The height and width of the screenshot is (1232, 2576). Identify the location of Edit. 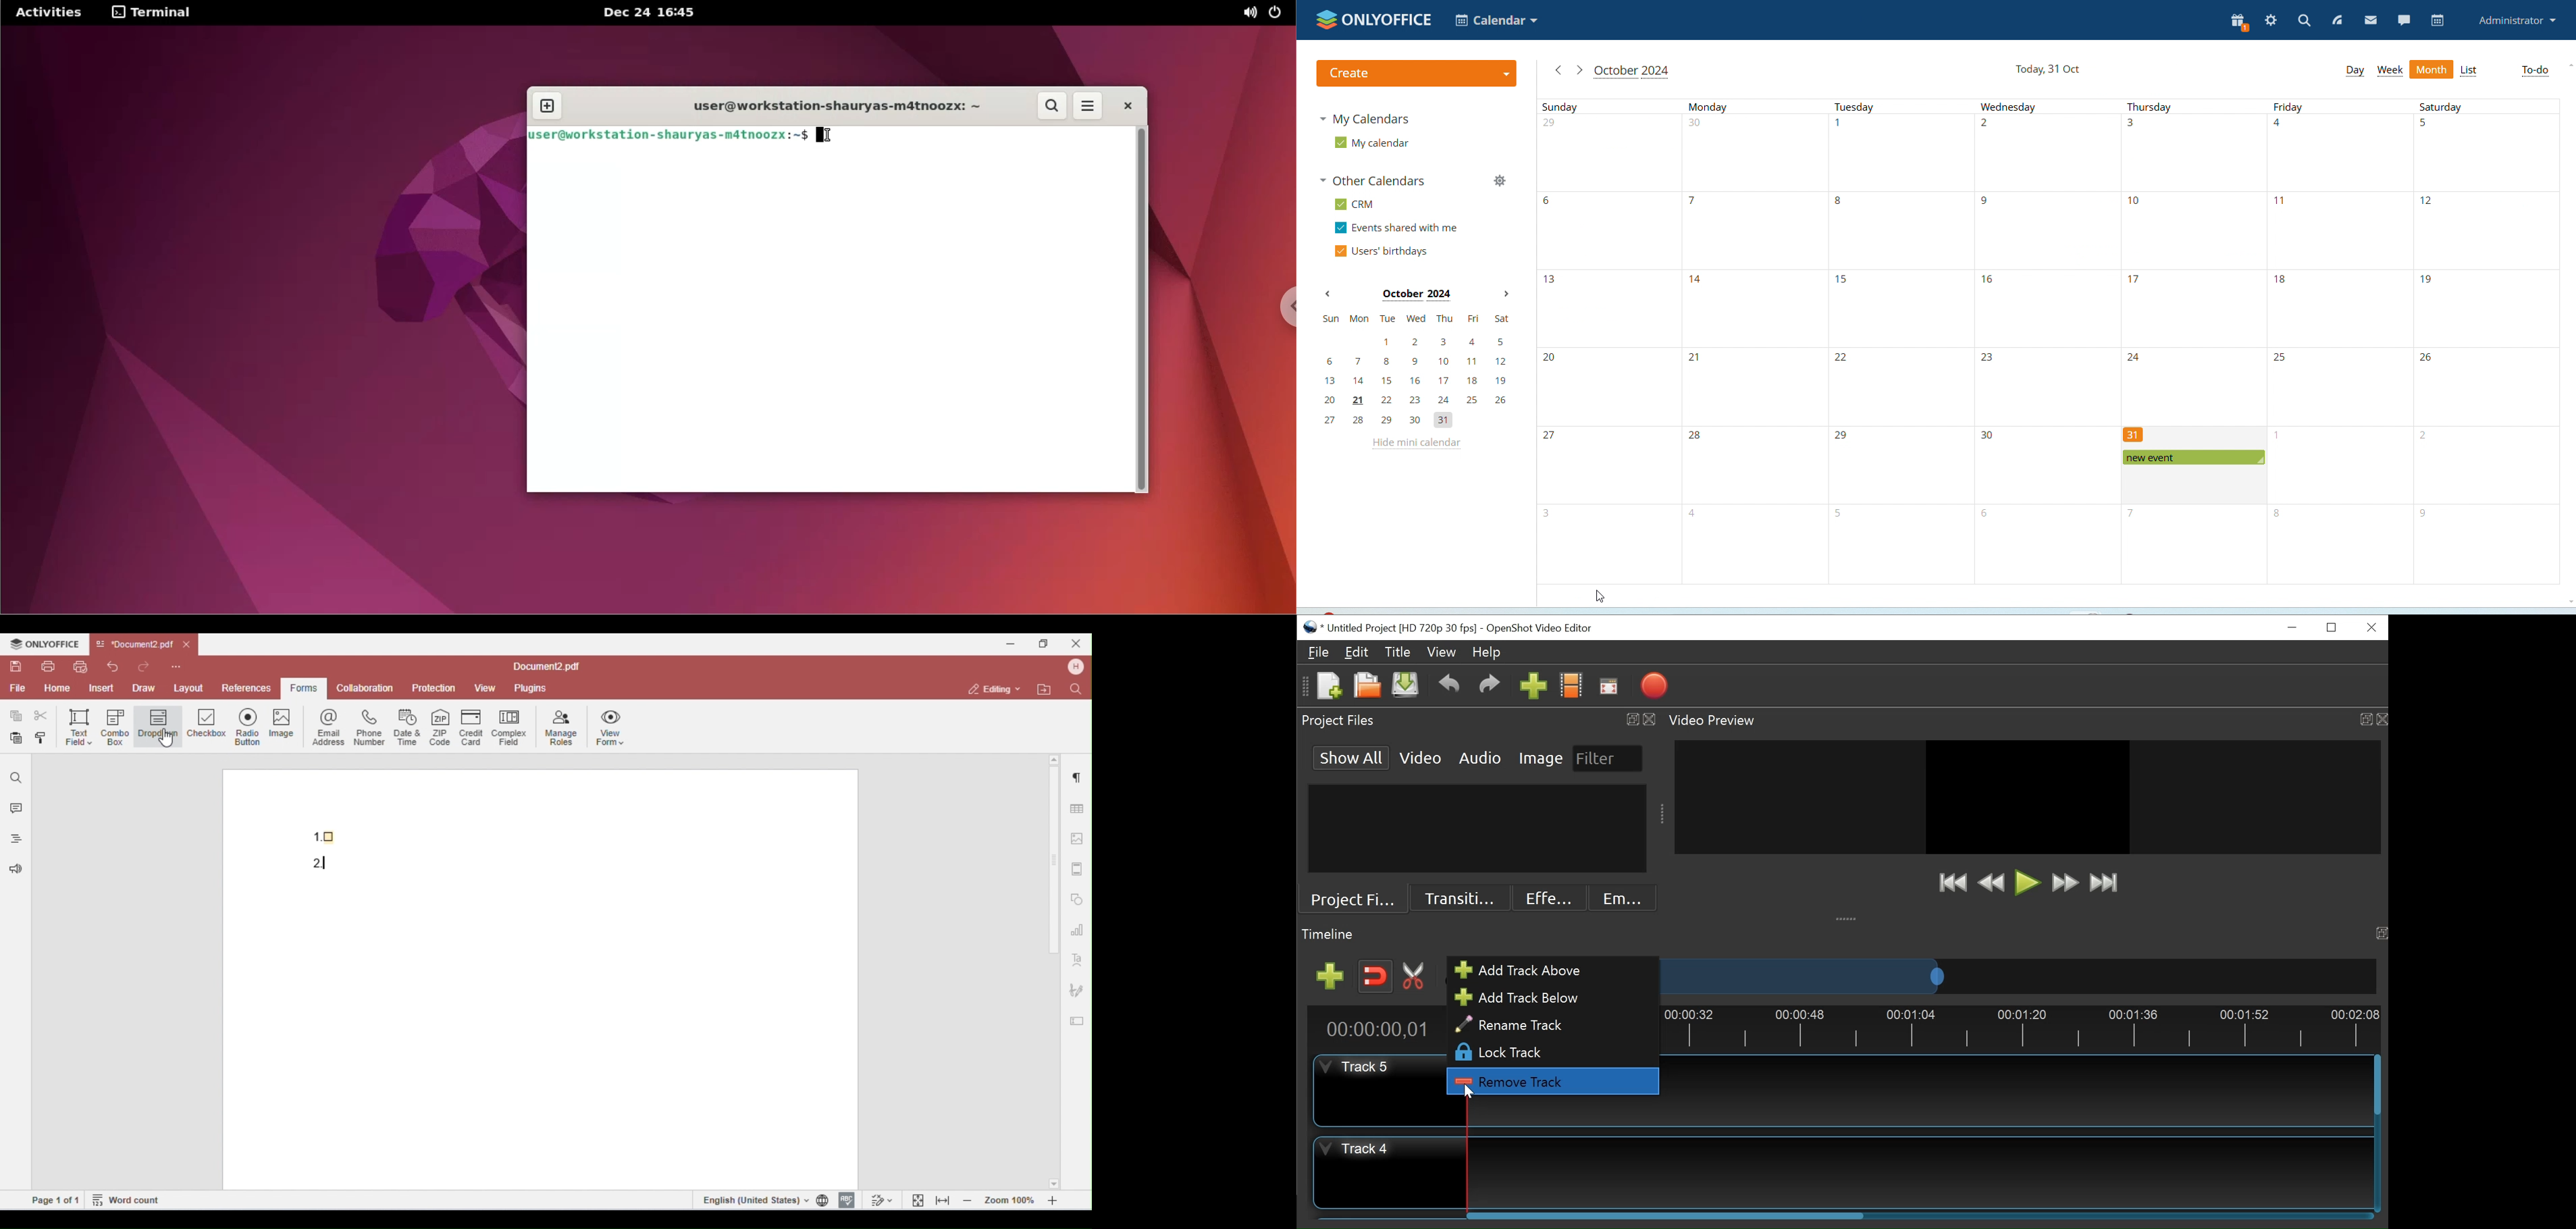
(1356, 651).